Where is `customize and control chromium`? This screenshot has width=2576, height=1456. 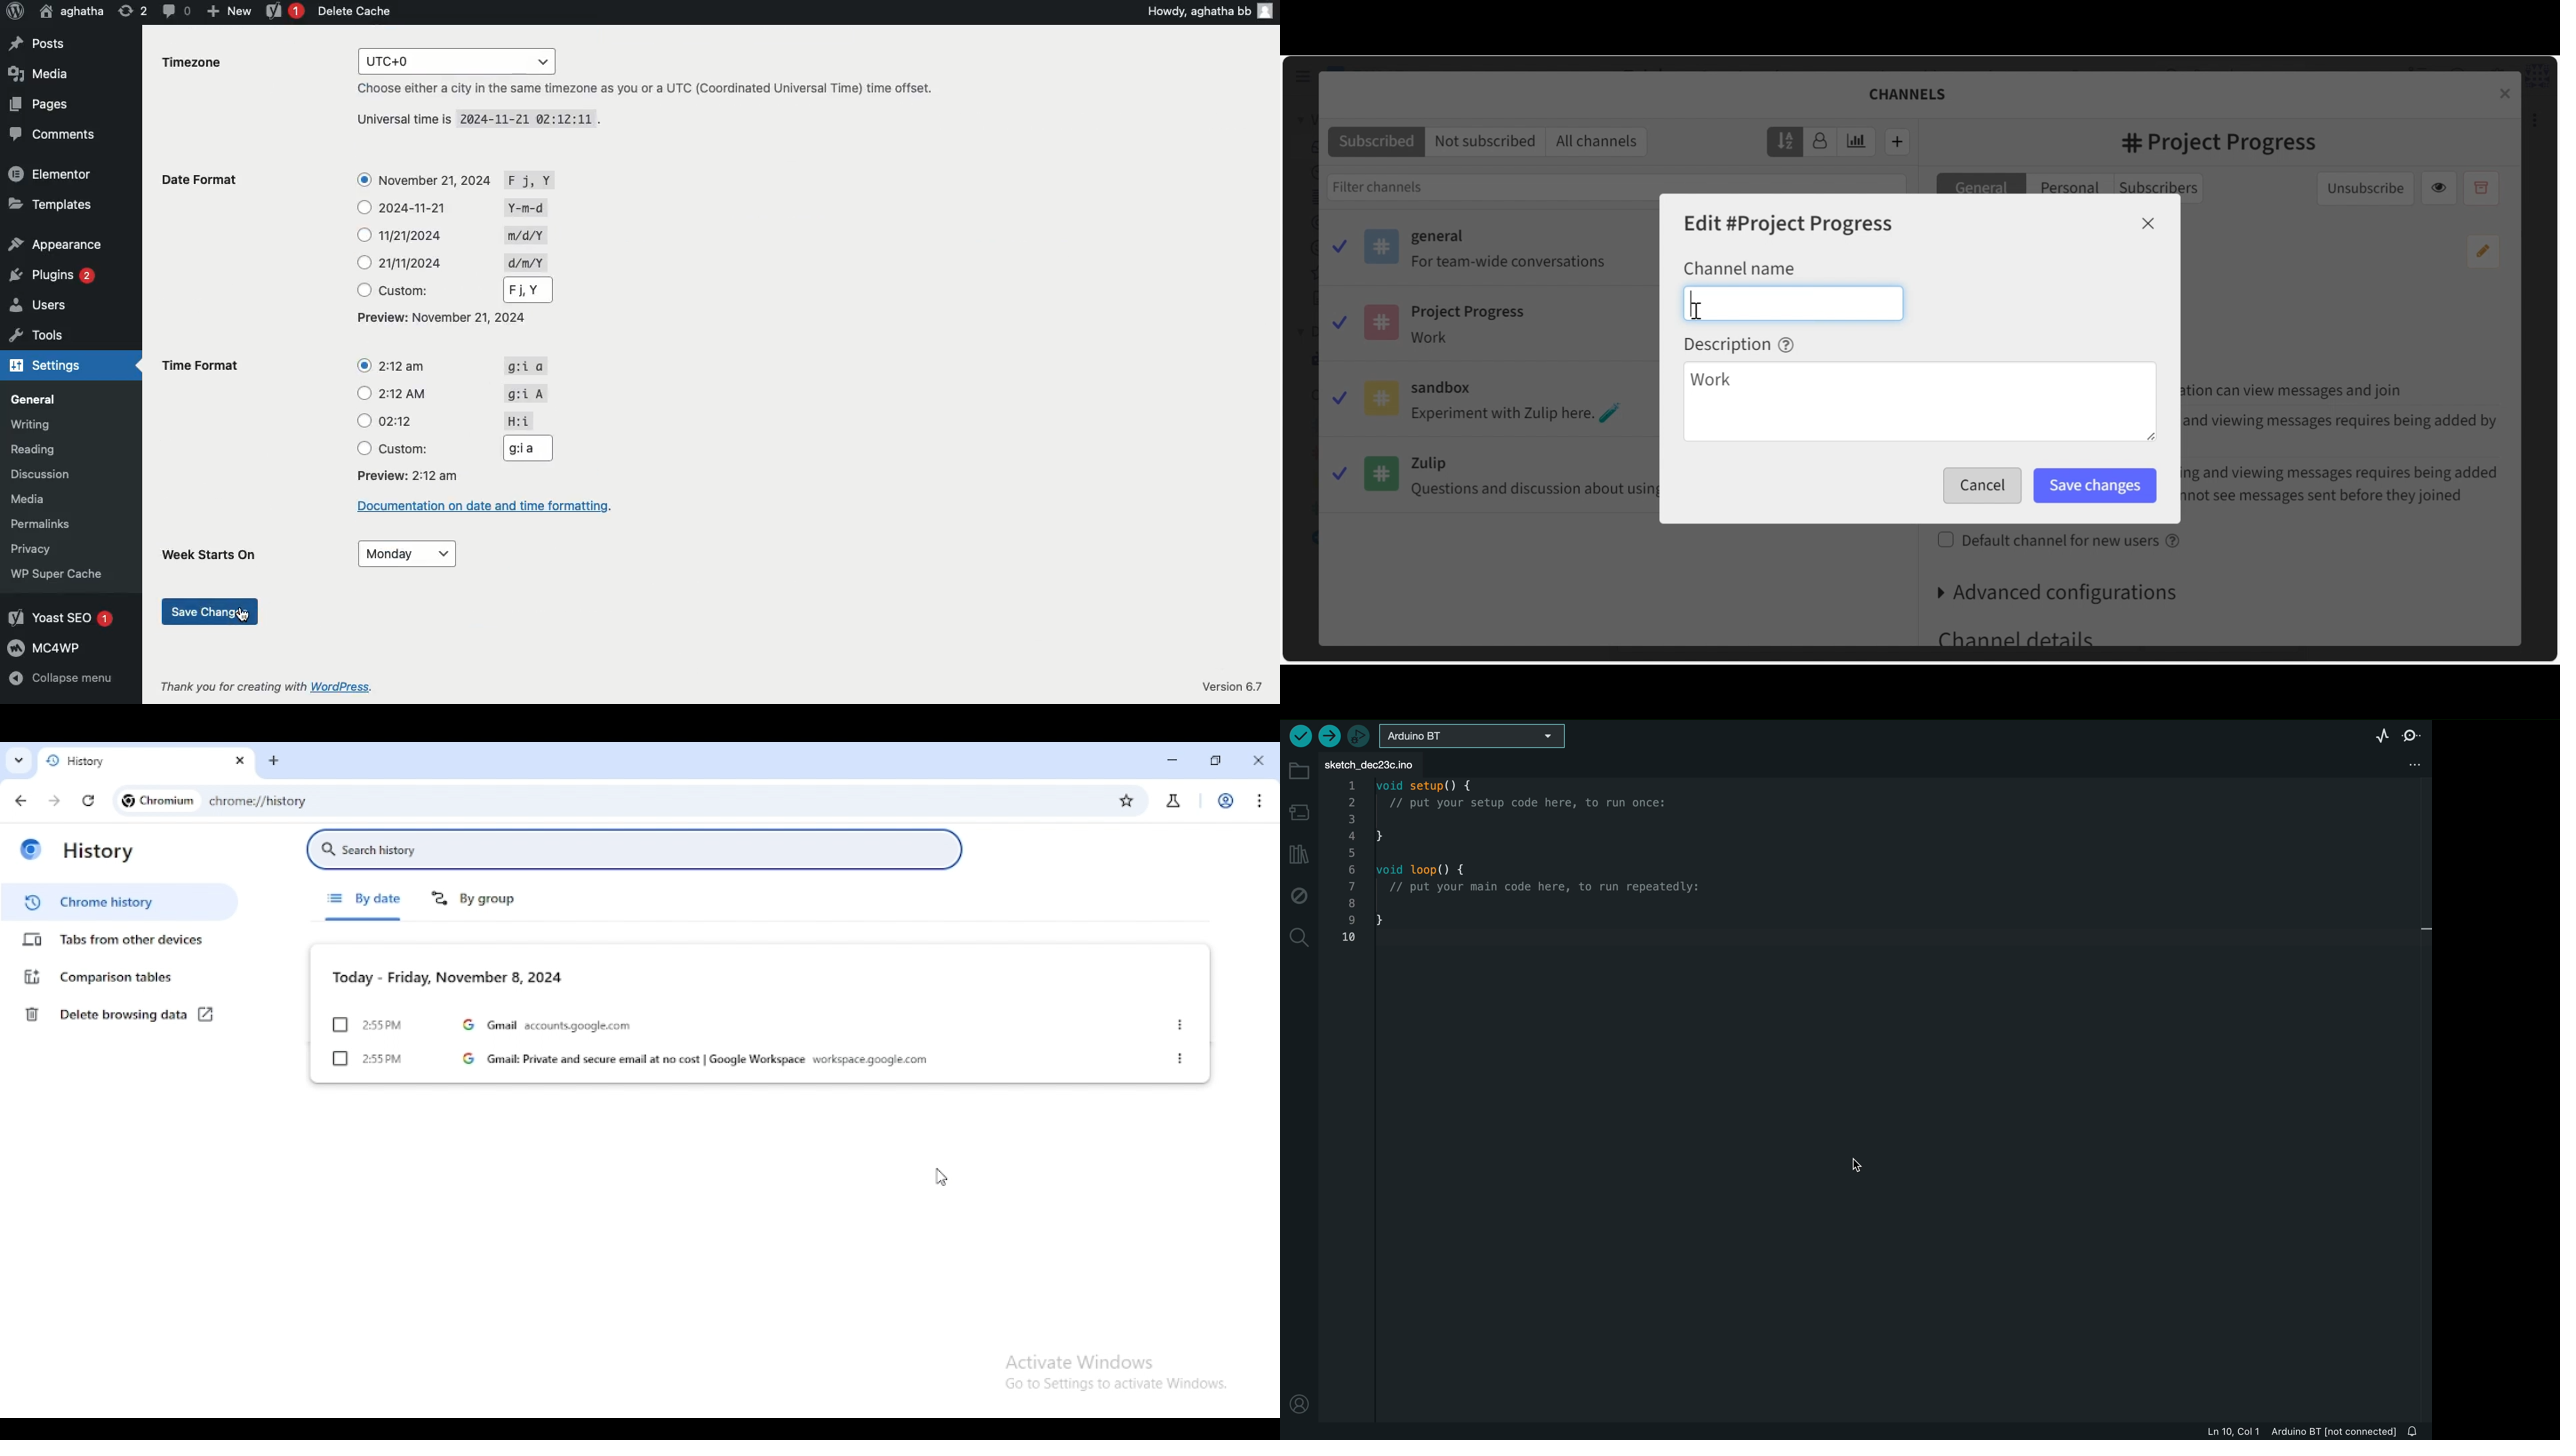
customize and control chromium is located at coordinates (1262, 801).